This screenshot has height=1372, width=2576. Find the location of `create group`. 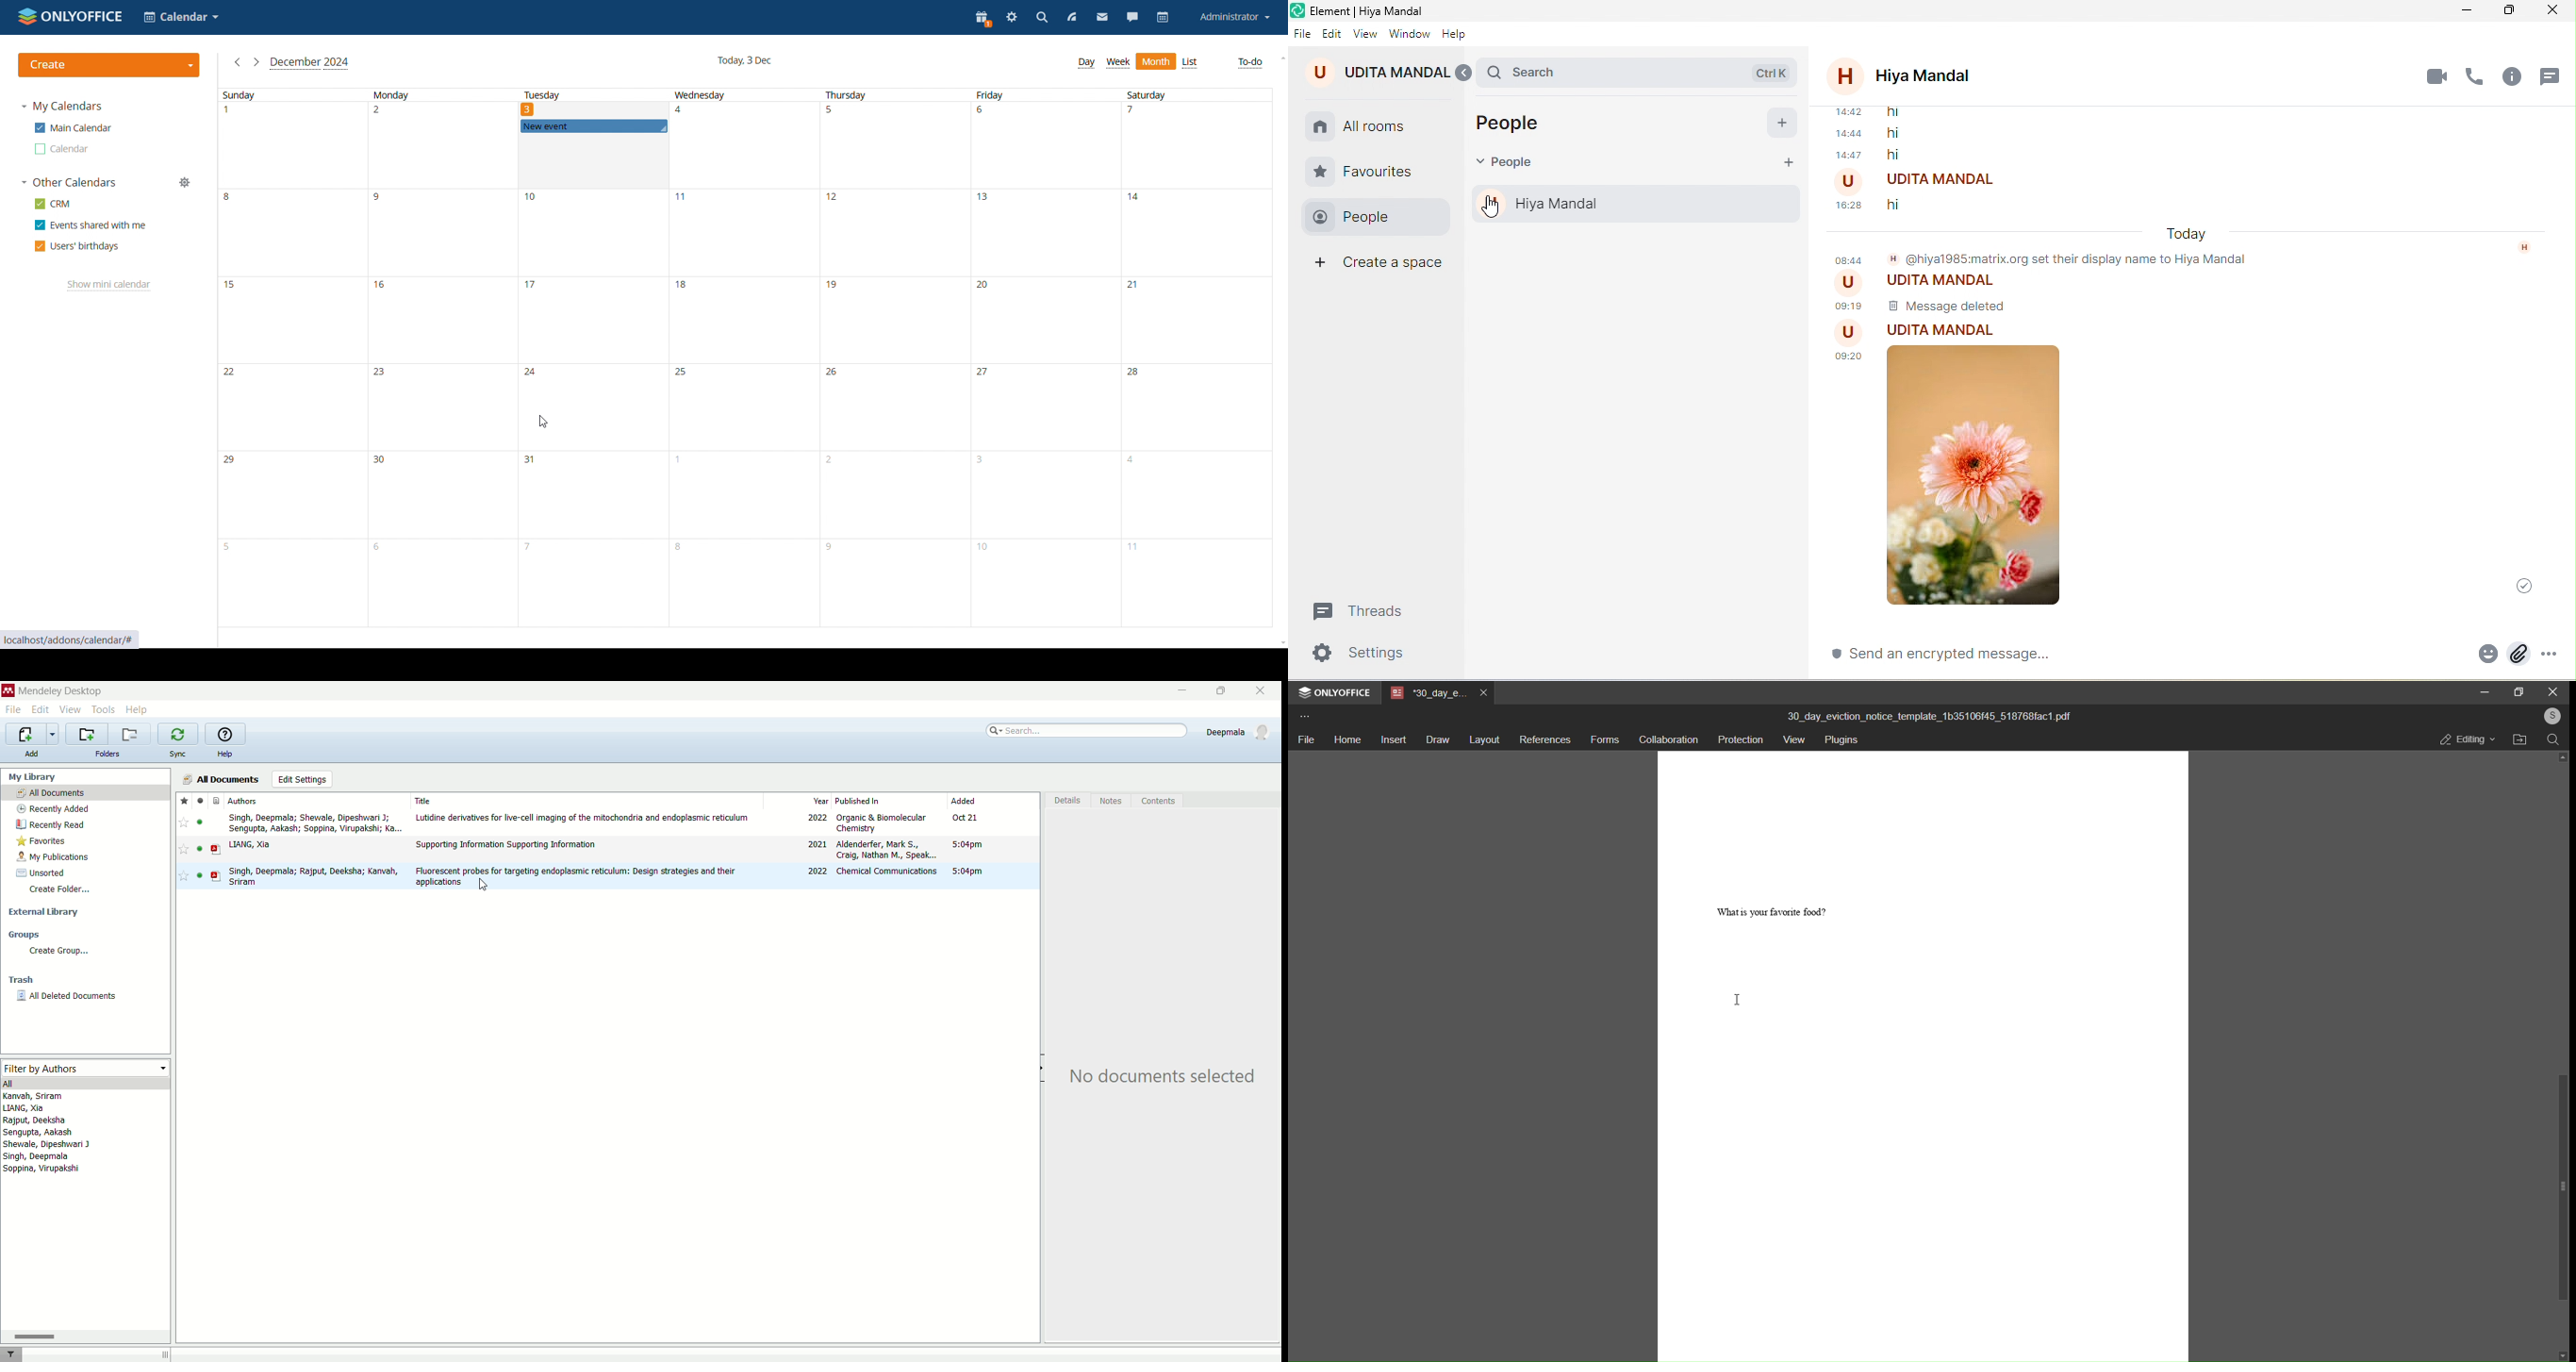

create group is located at coordinates (57, 952).